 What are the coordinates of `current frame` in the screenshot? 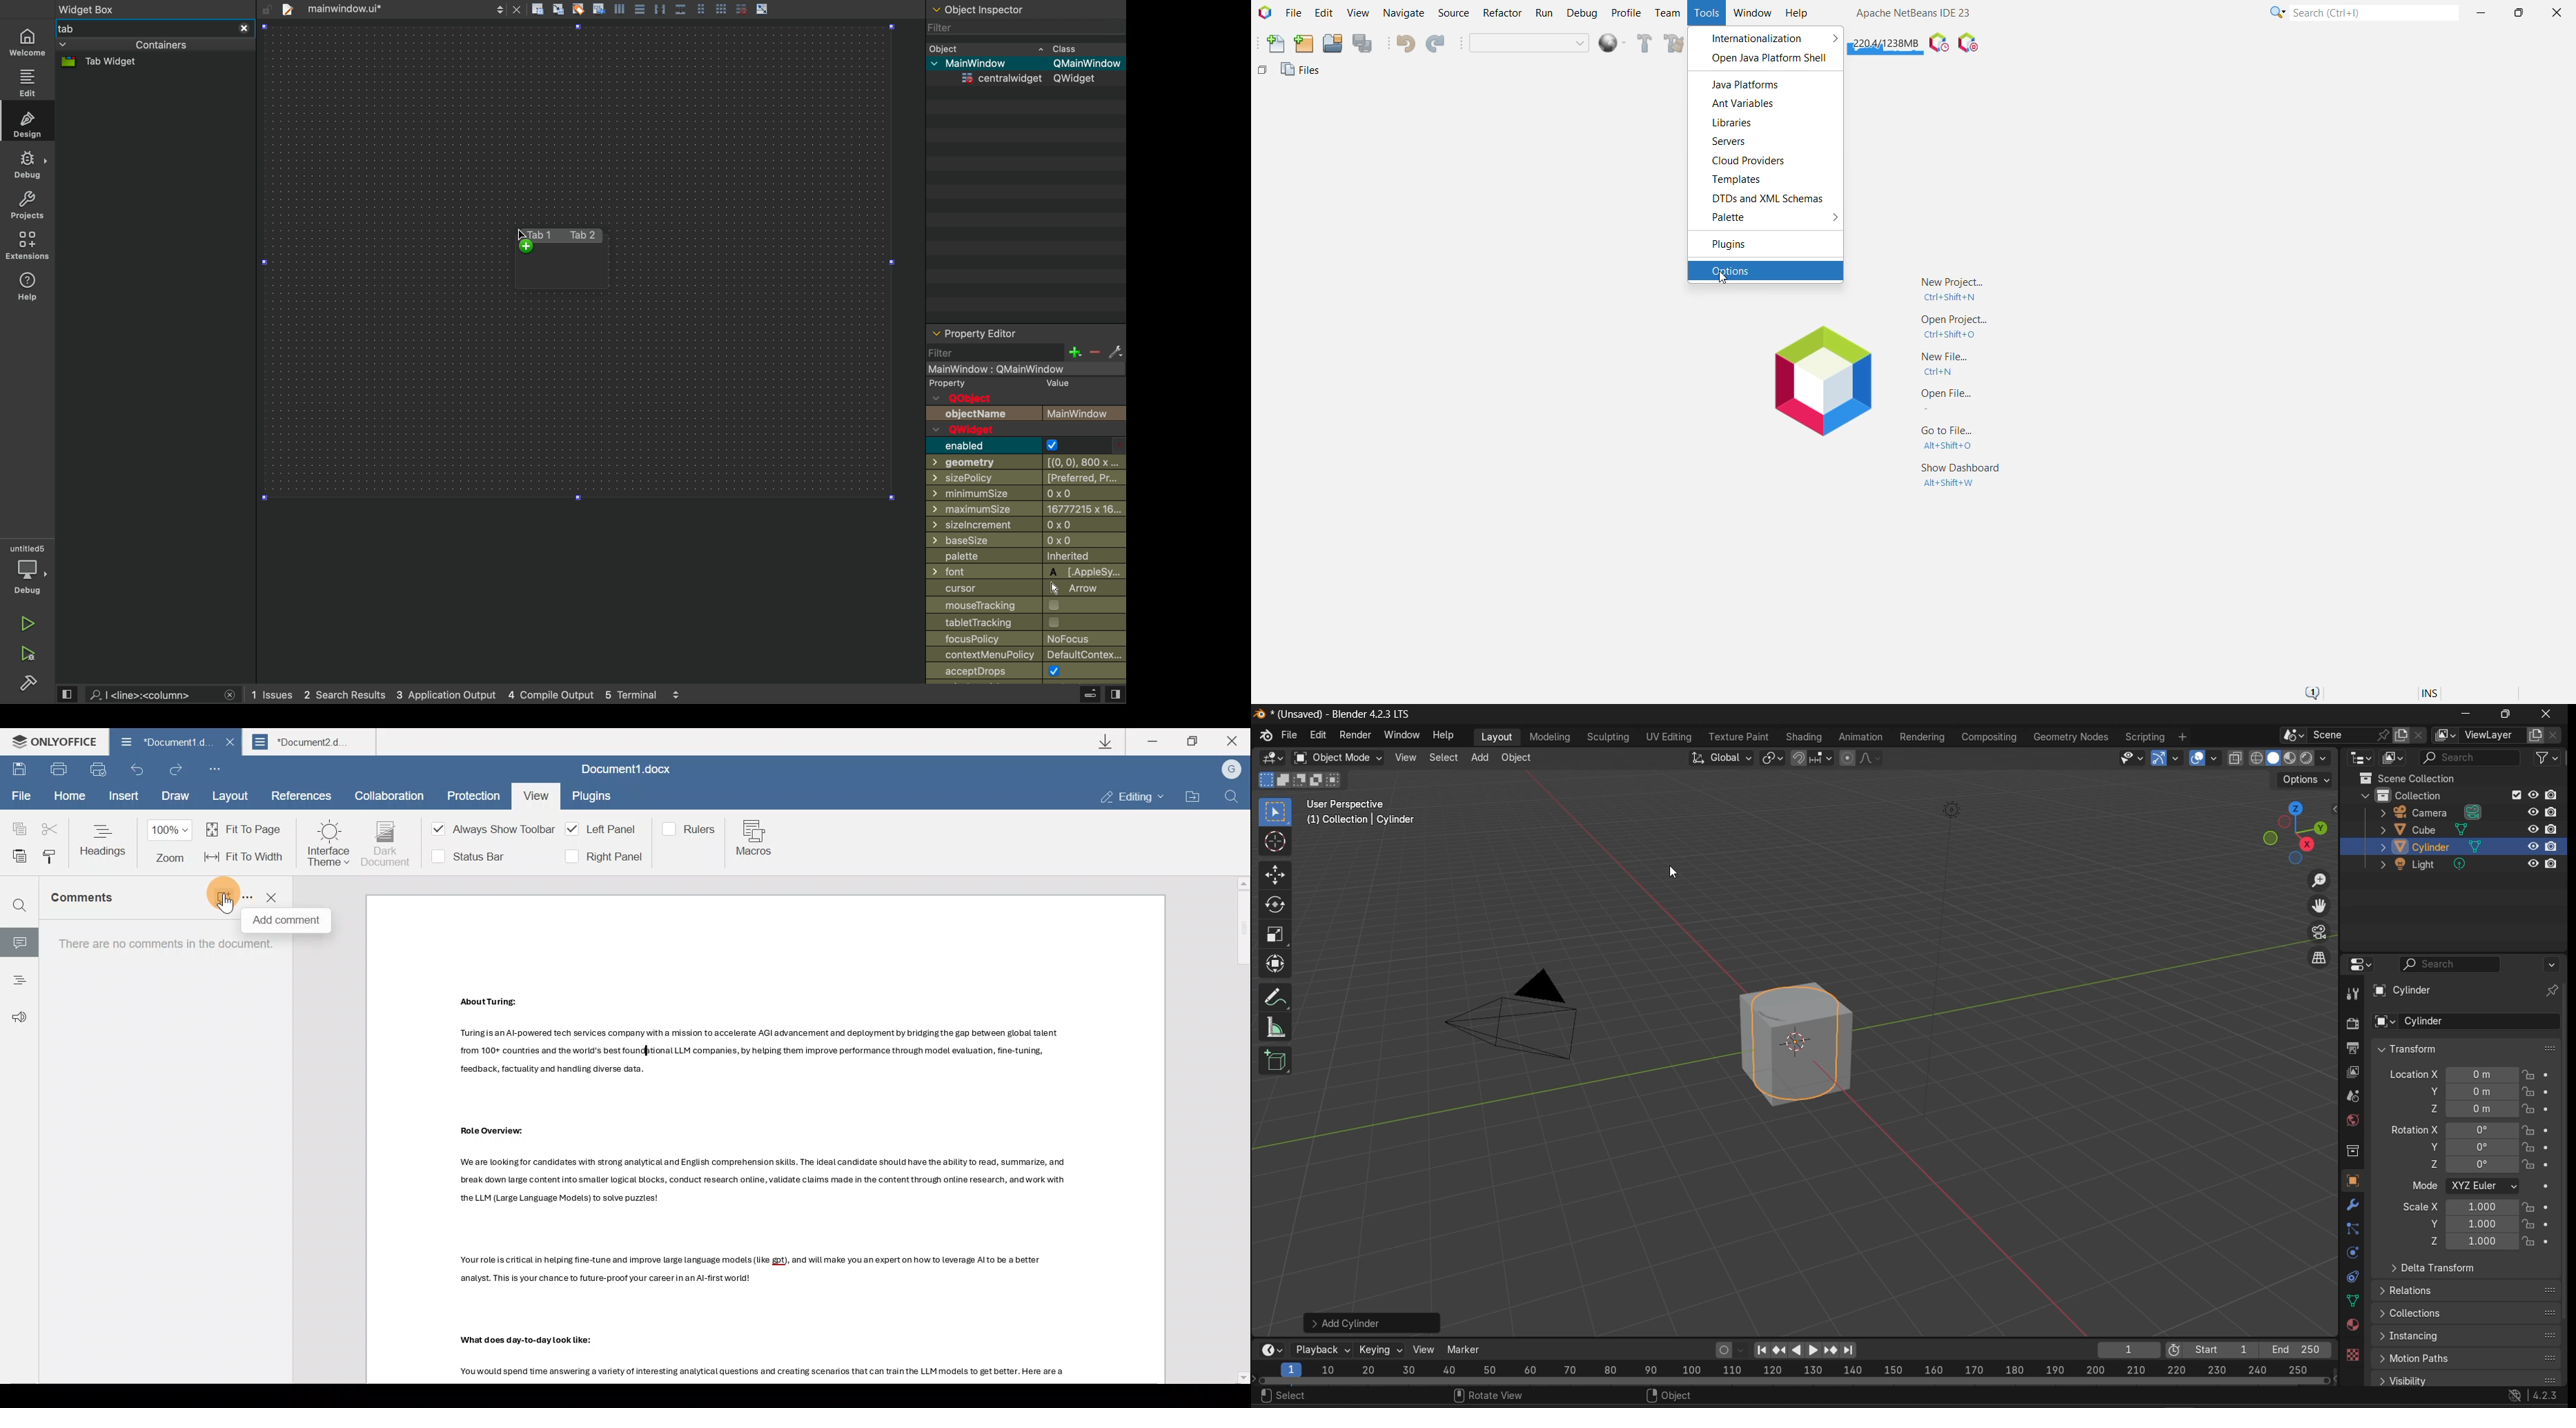 It's located at (2130, 1348).